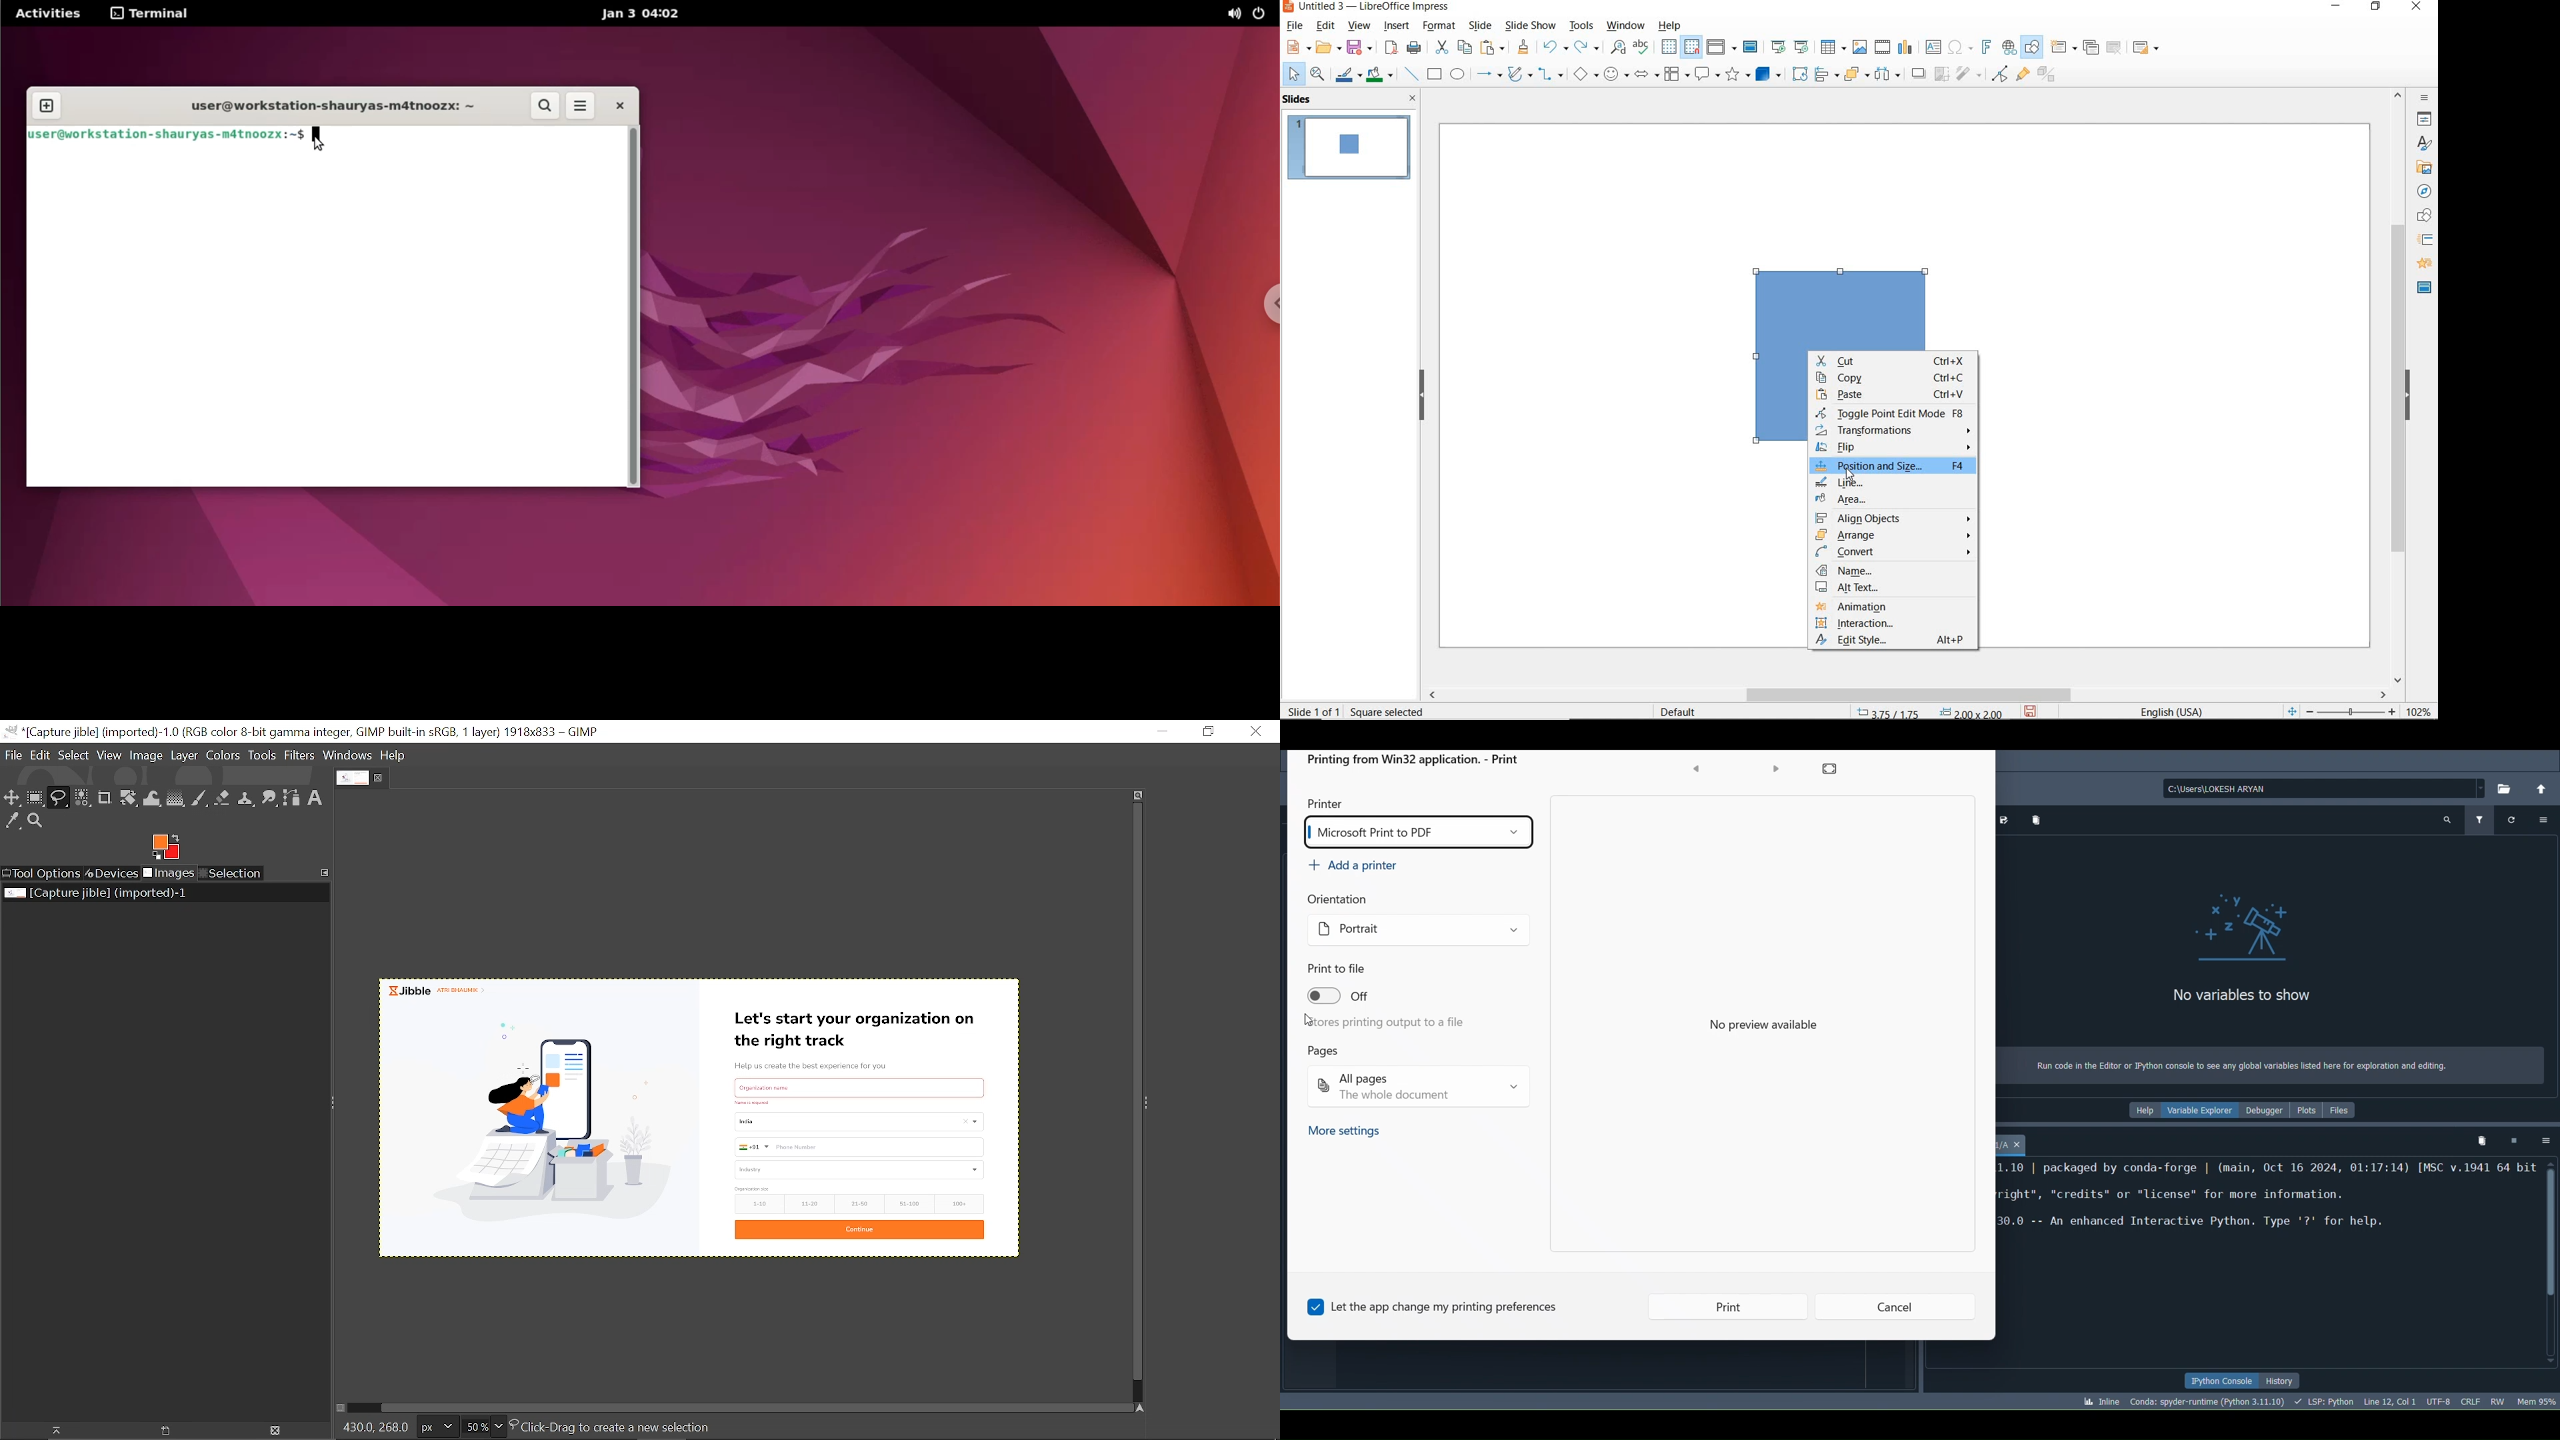 This screenshot has width=2576, height=1456. Describe the element at coordinates (2100, 1402) in the screenshot. I see `Inline` at that location.